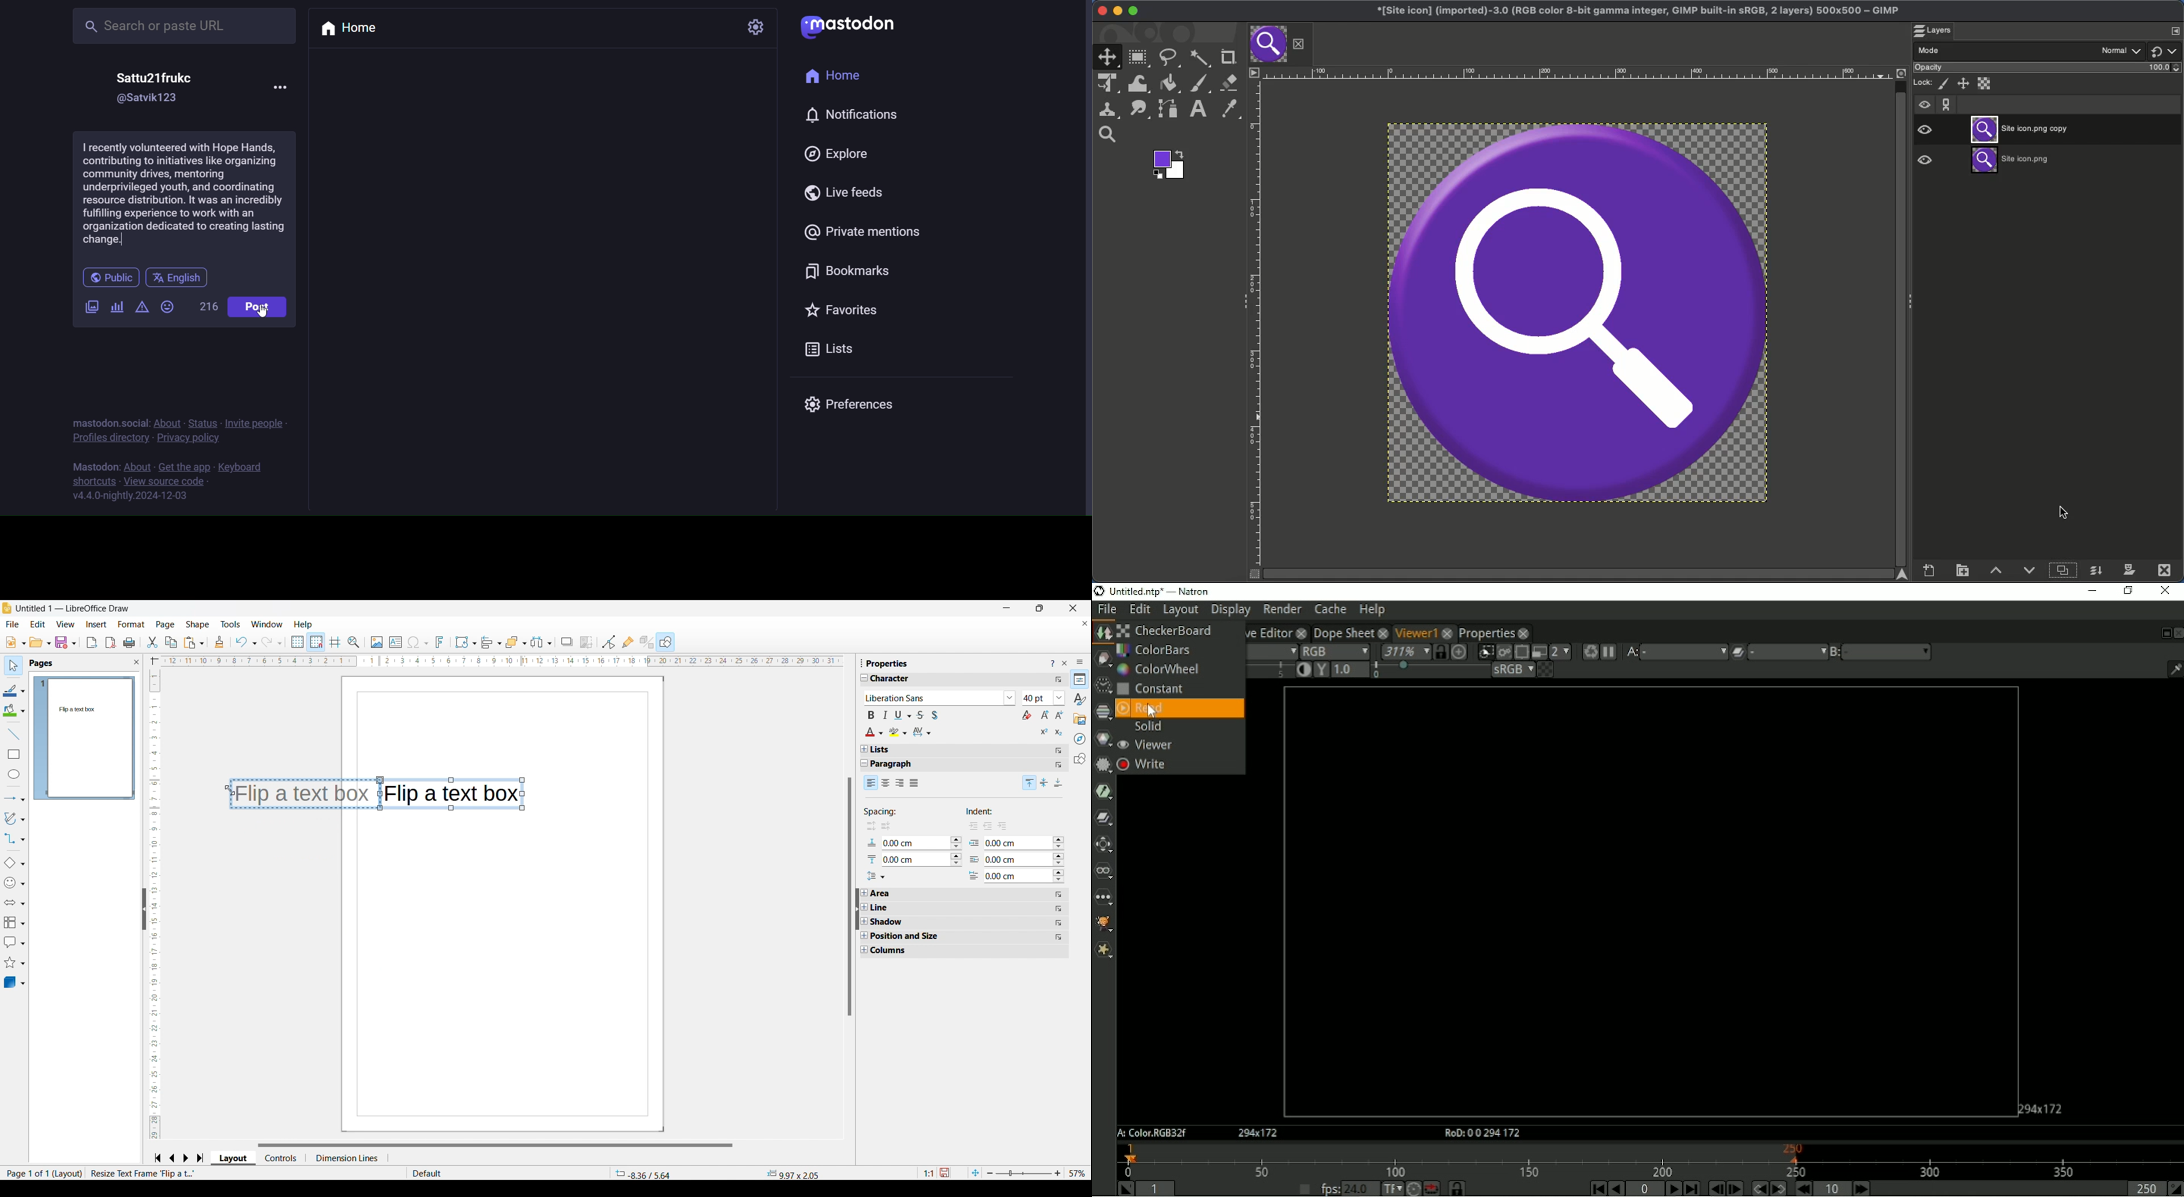 This screenshot has height=1204, width=2184. I want to click on resize test frame flip a t....., so click(144, 1173).